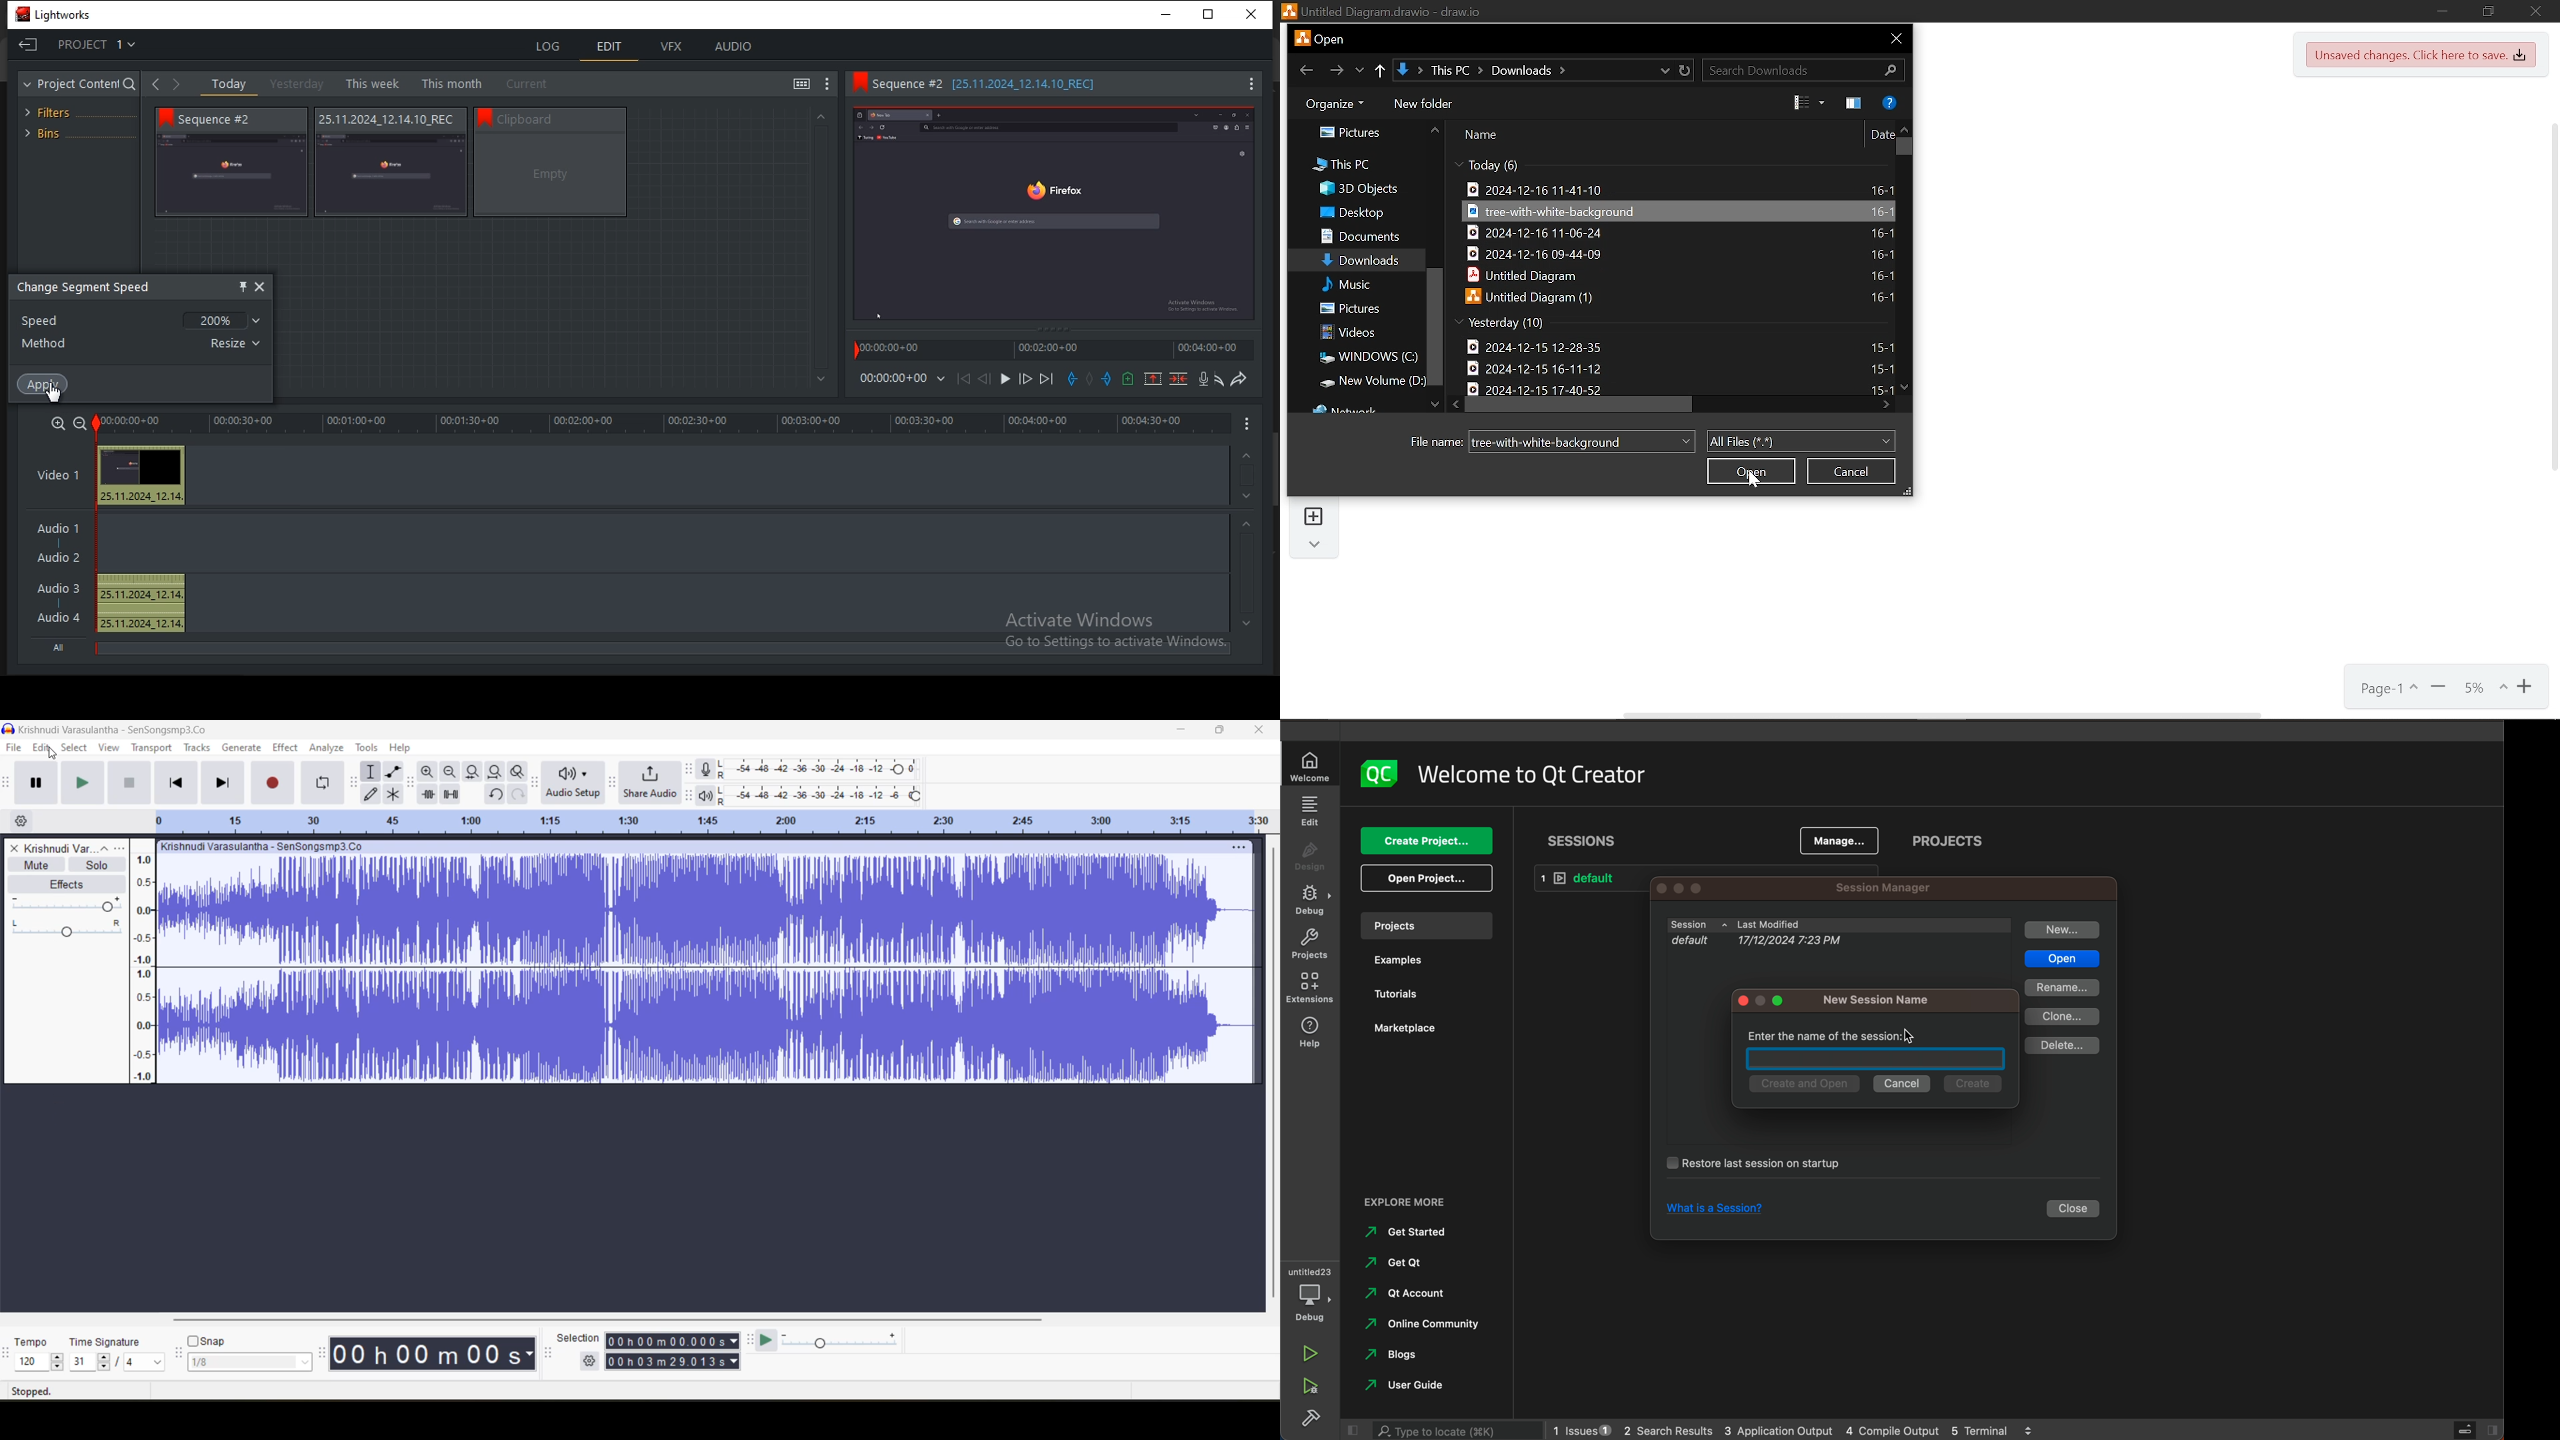 The image size is (2576, 1456). Describe the element at coordinates (1318, 38) in the screenshot. I see `Current window` at that location.